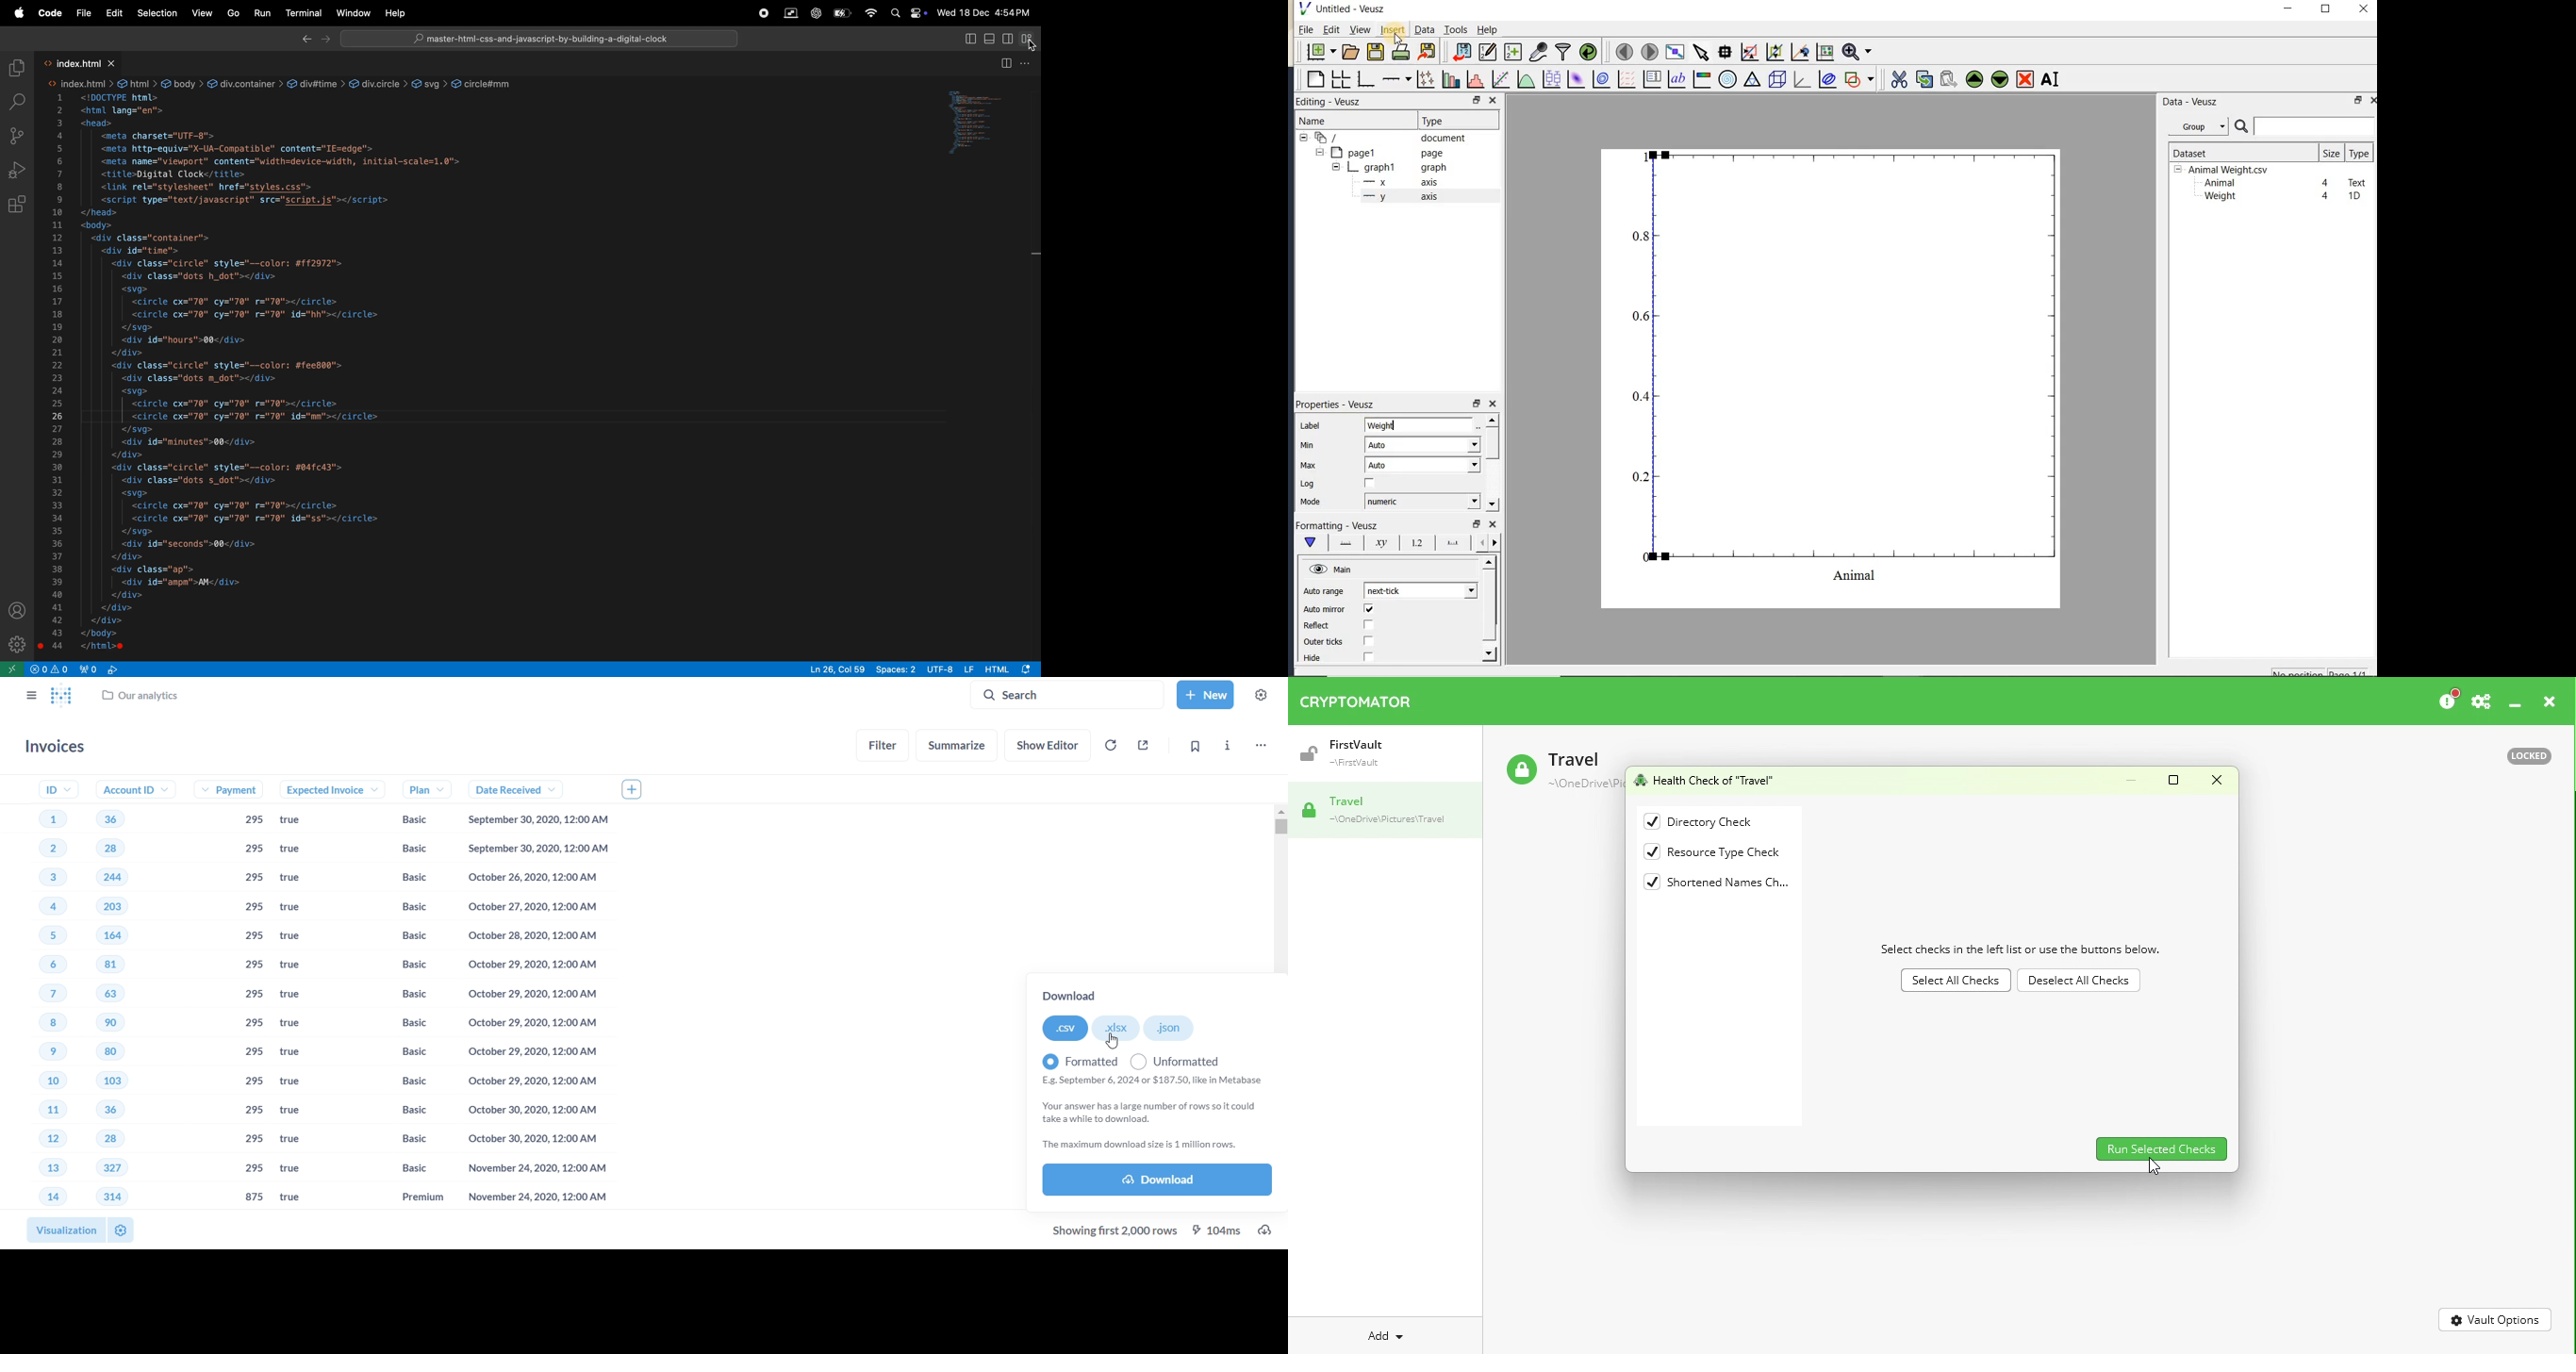  I want to click on Close, so click(2219, 780).